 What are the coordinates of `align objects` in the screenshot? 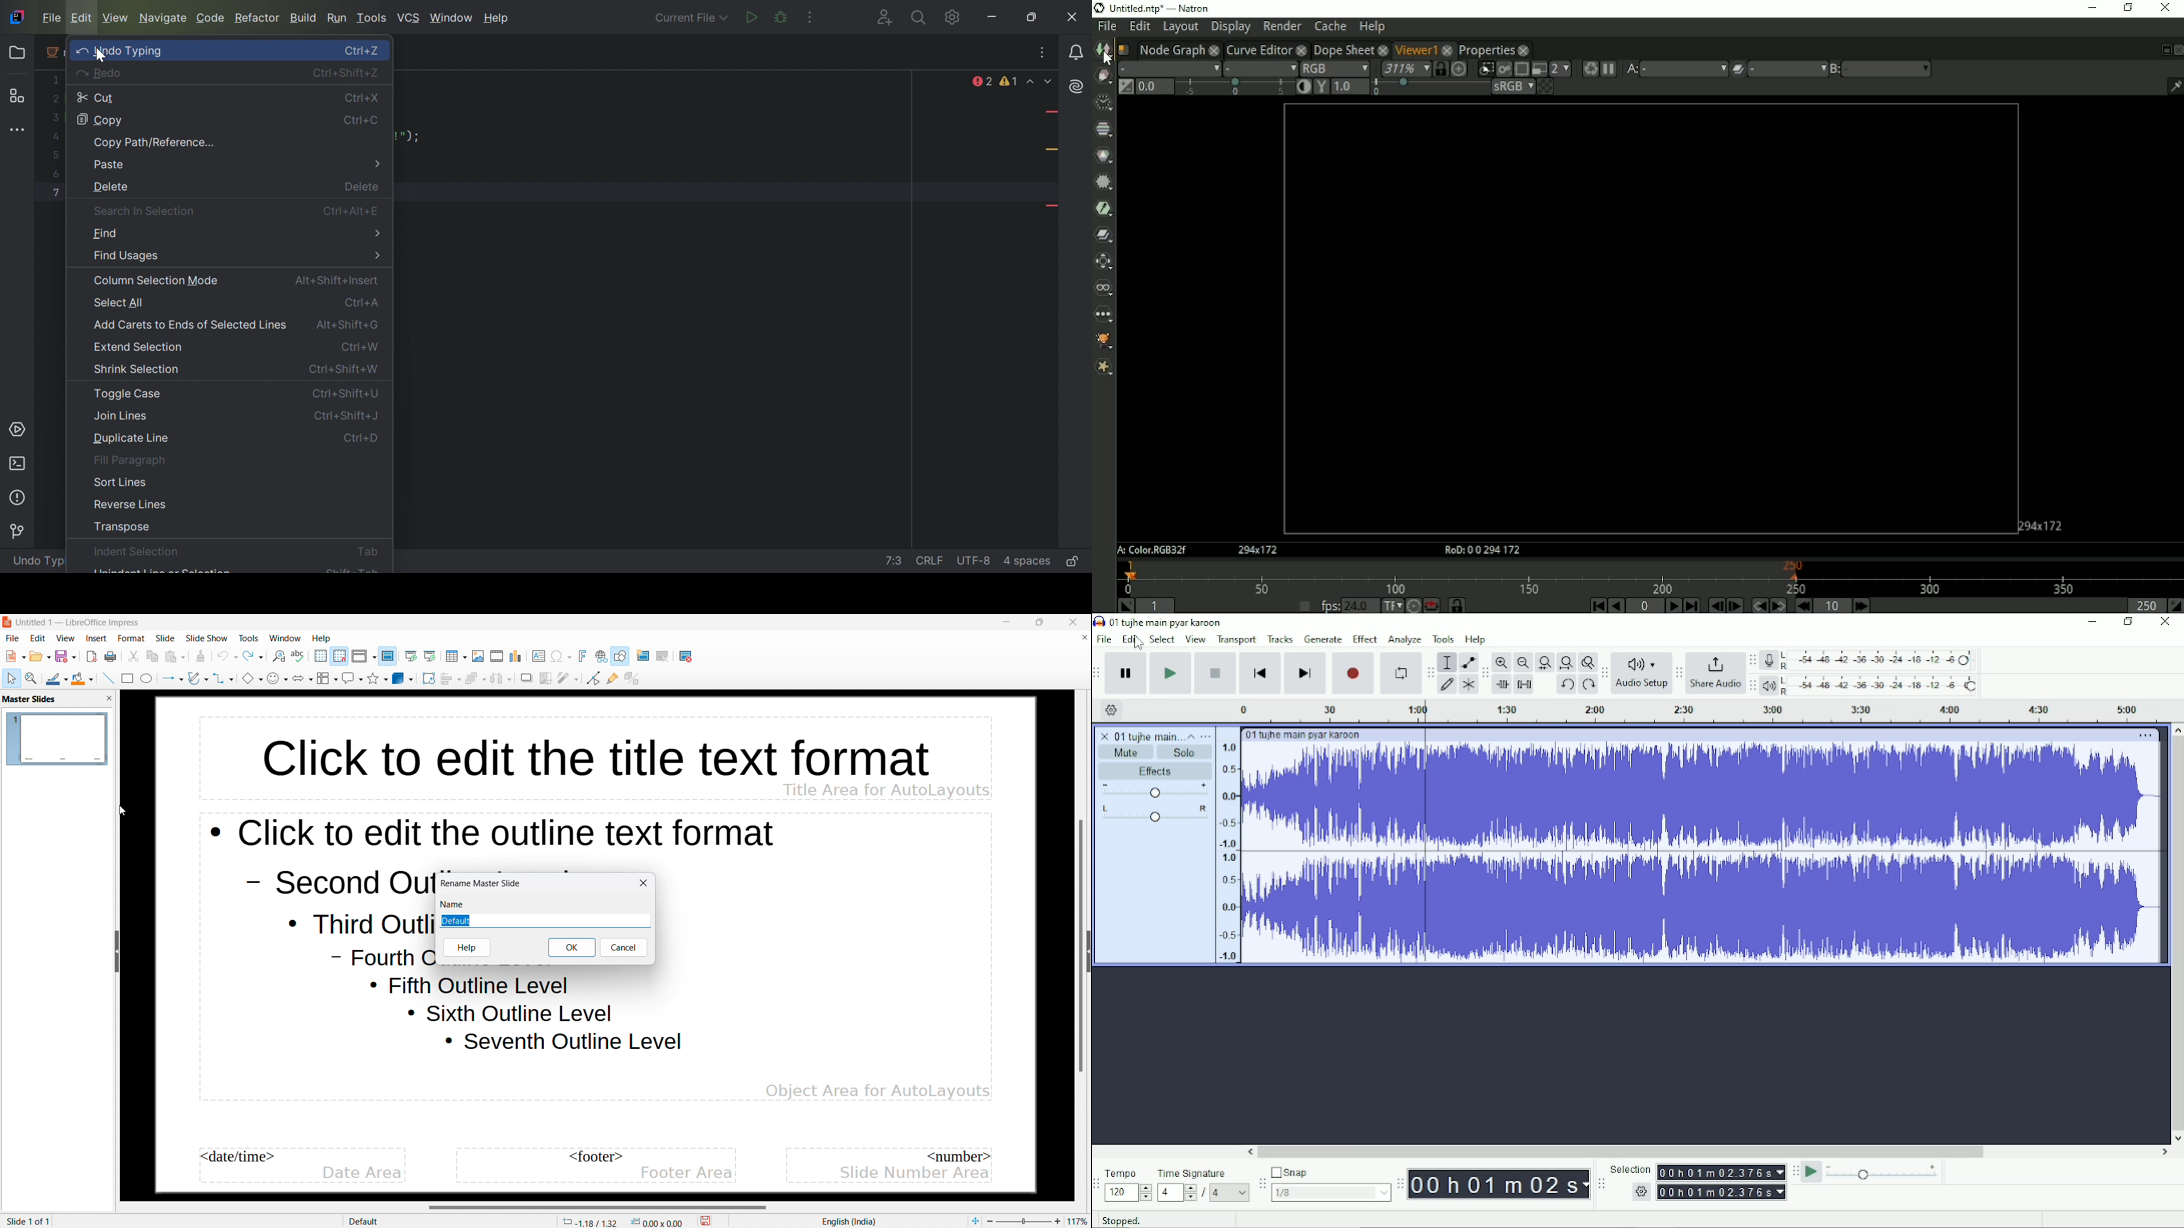 It's located at (450, 679).